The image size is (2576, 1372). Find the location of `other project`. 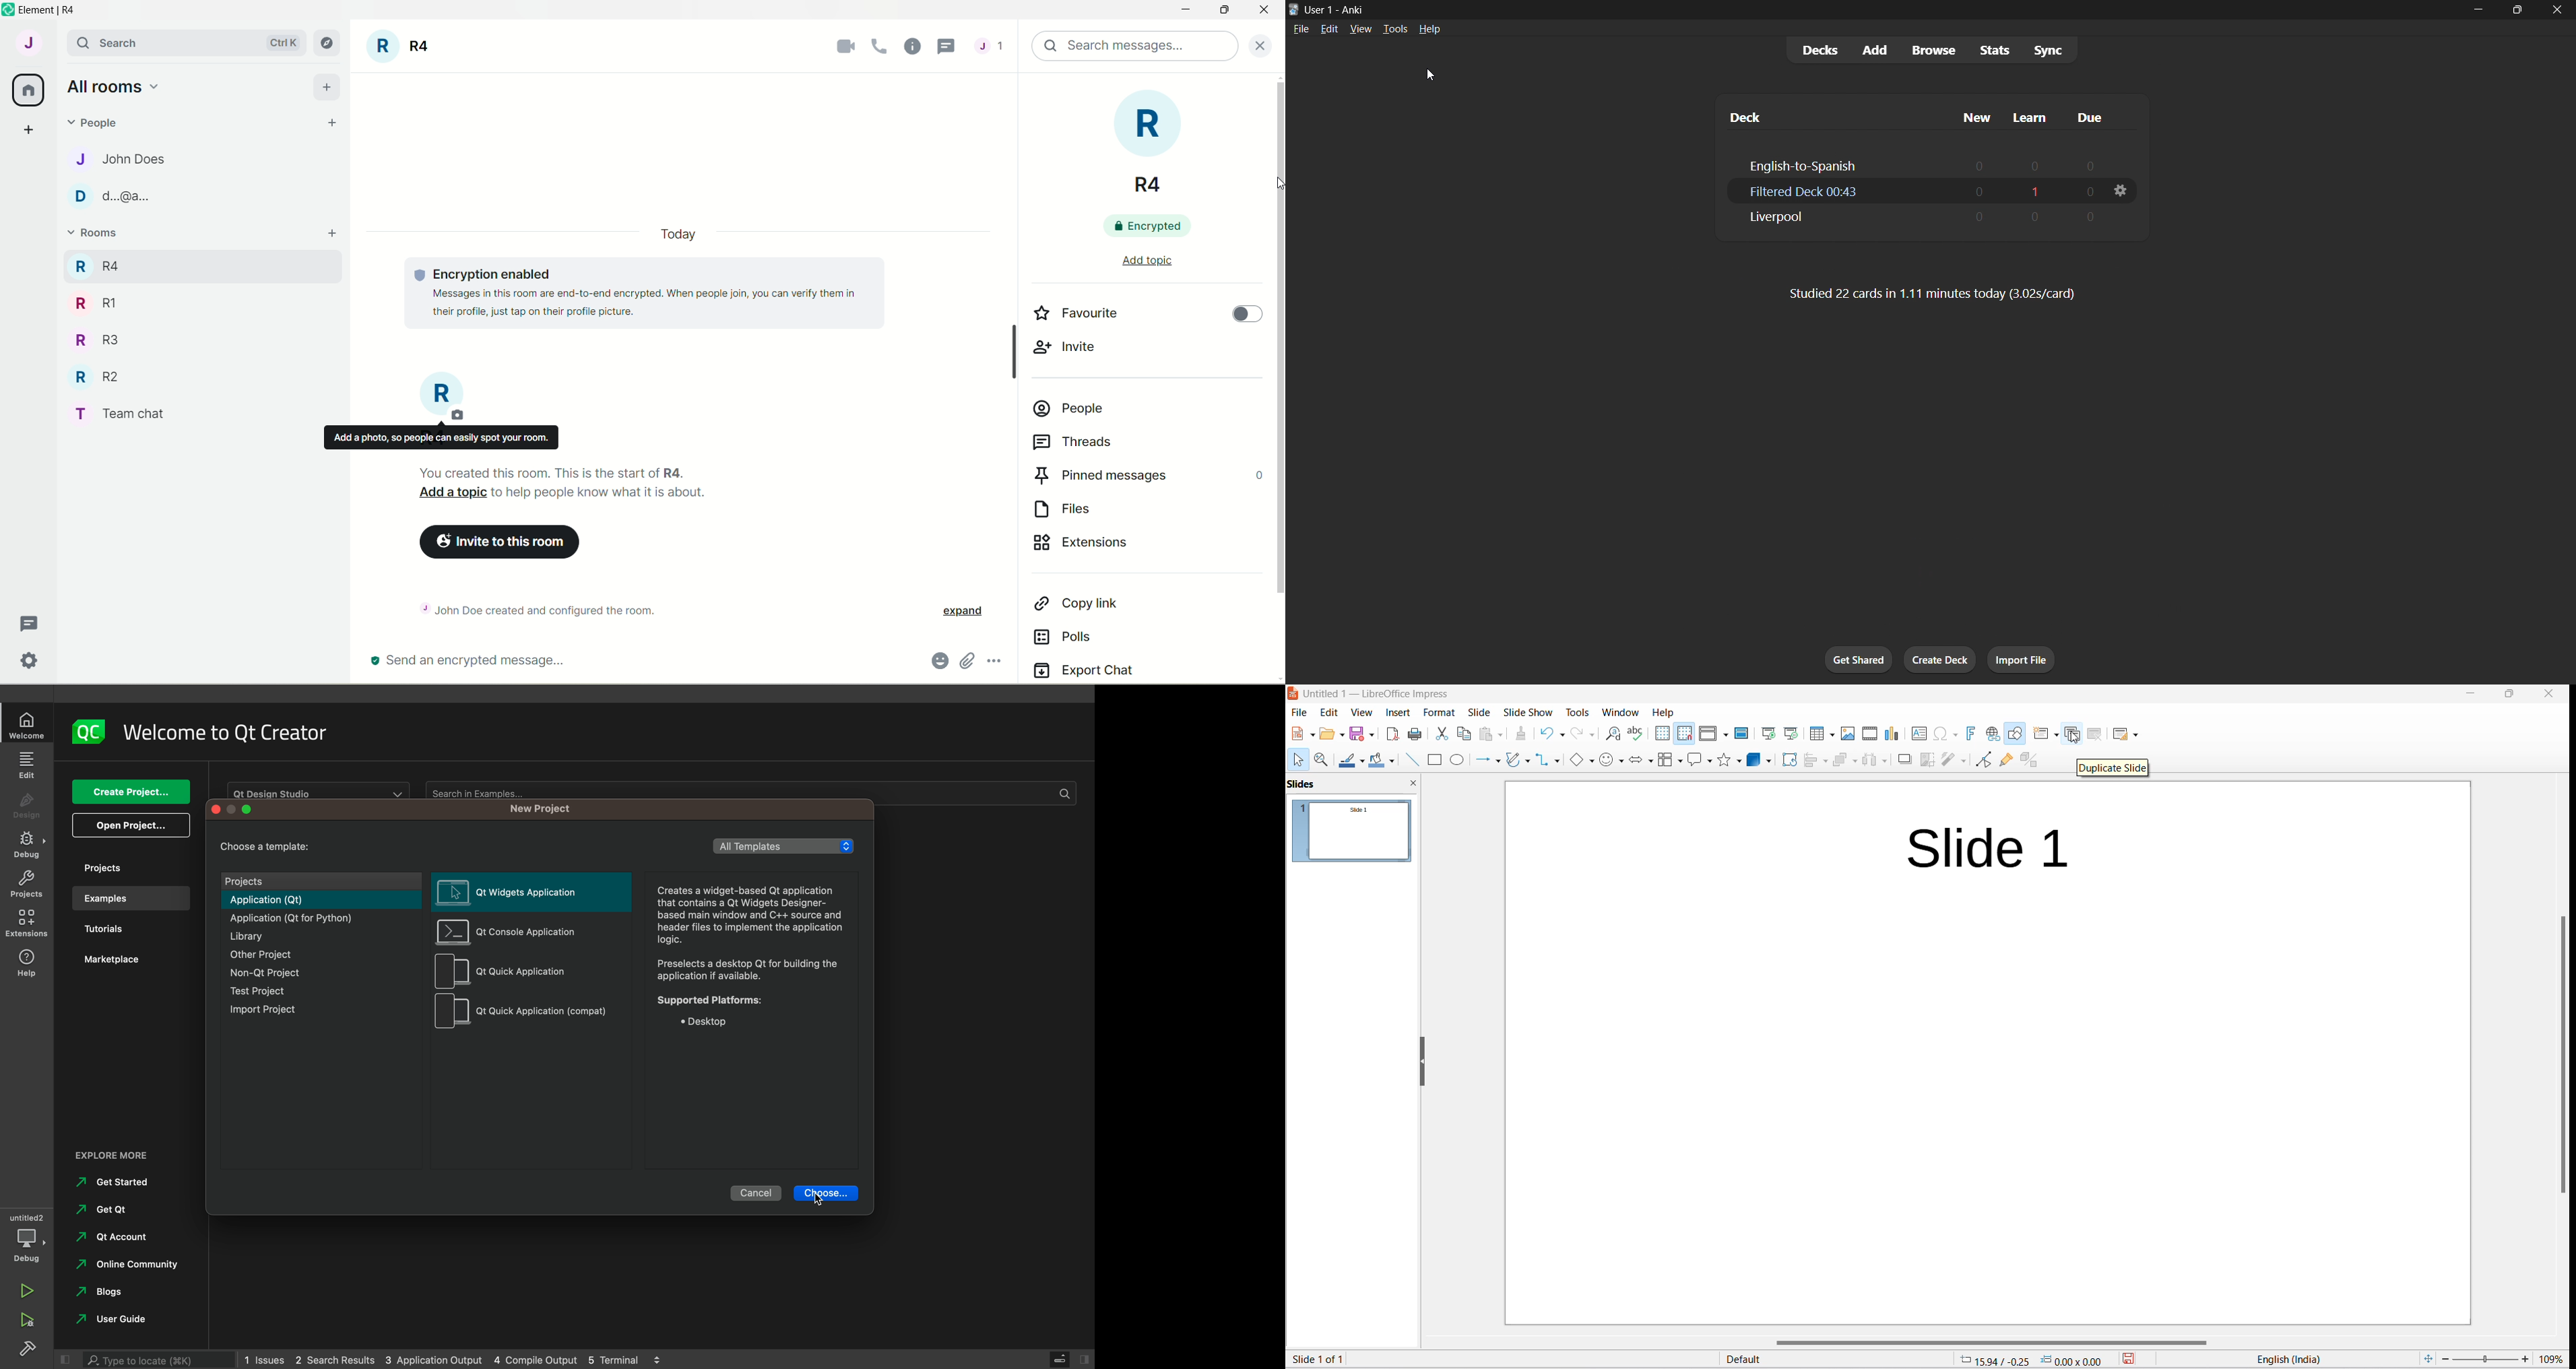

other project is located at coordinates (317, 954).